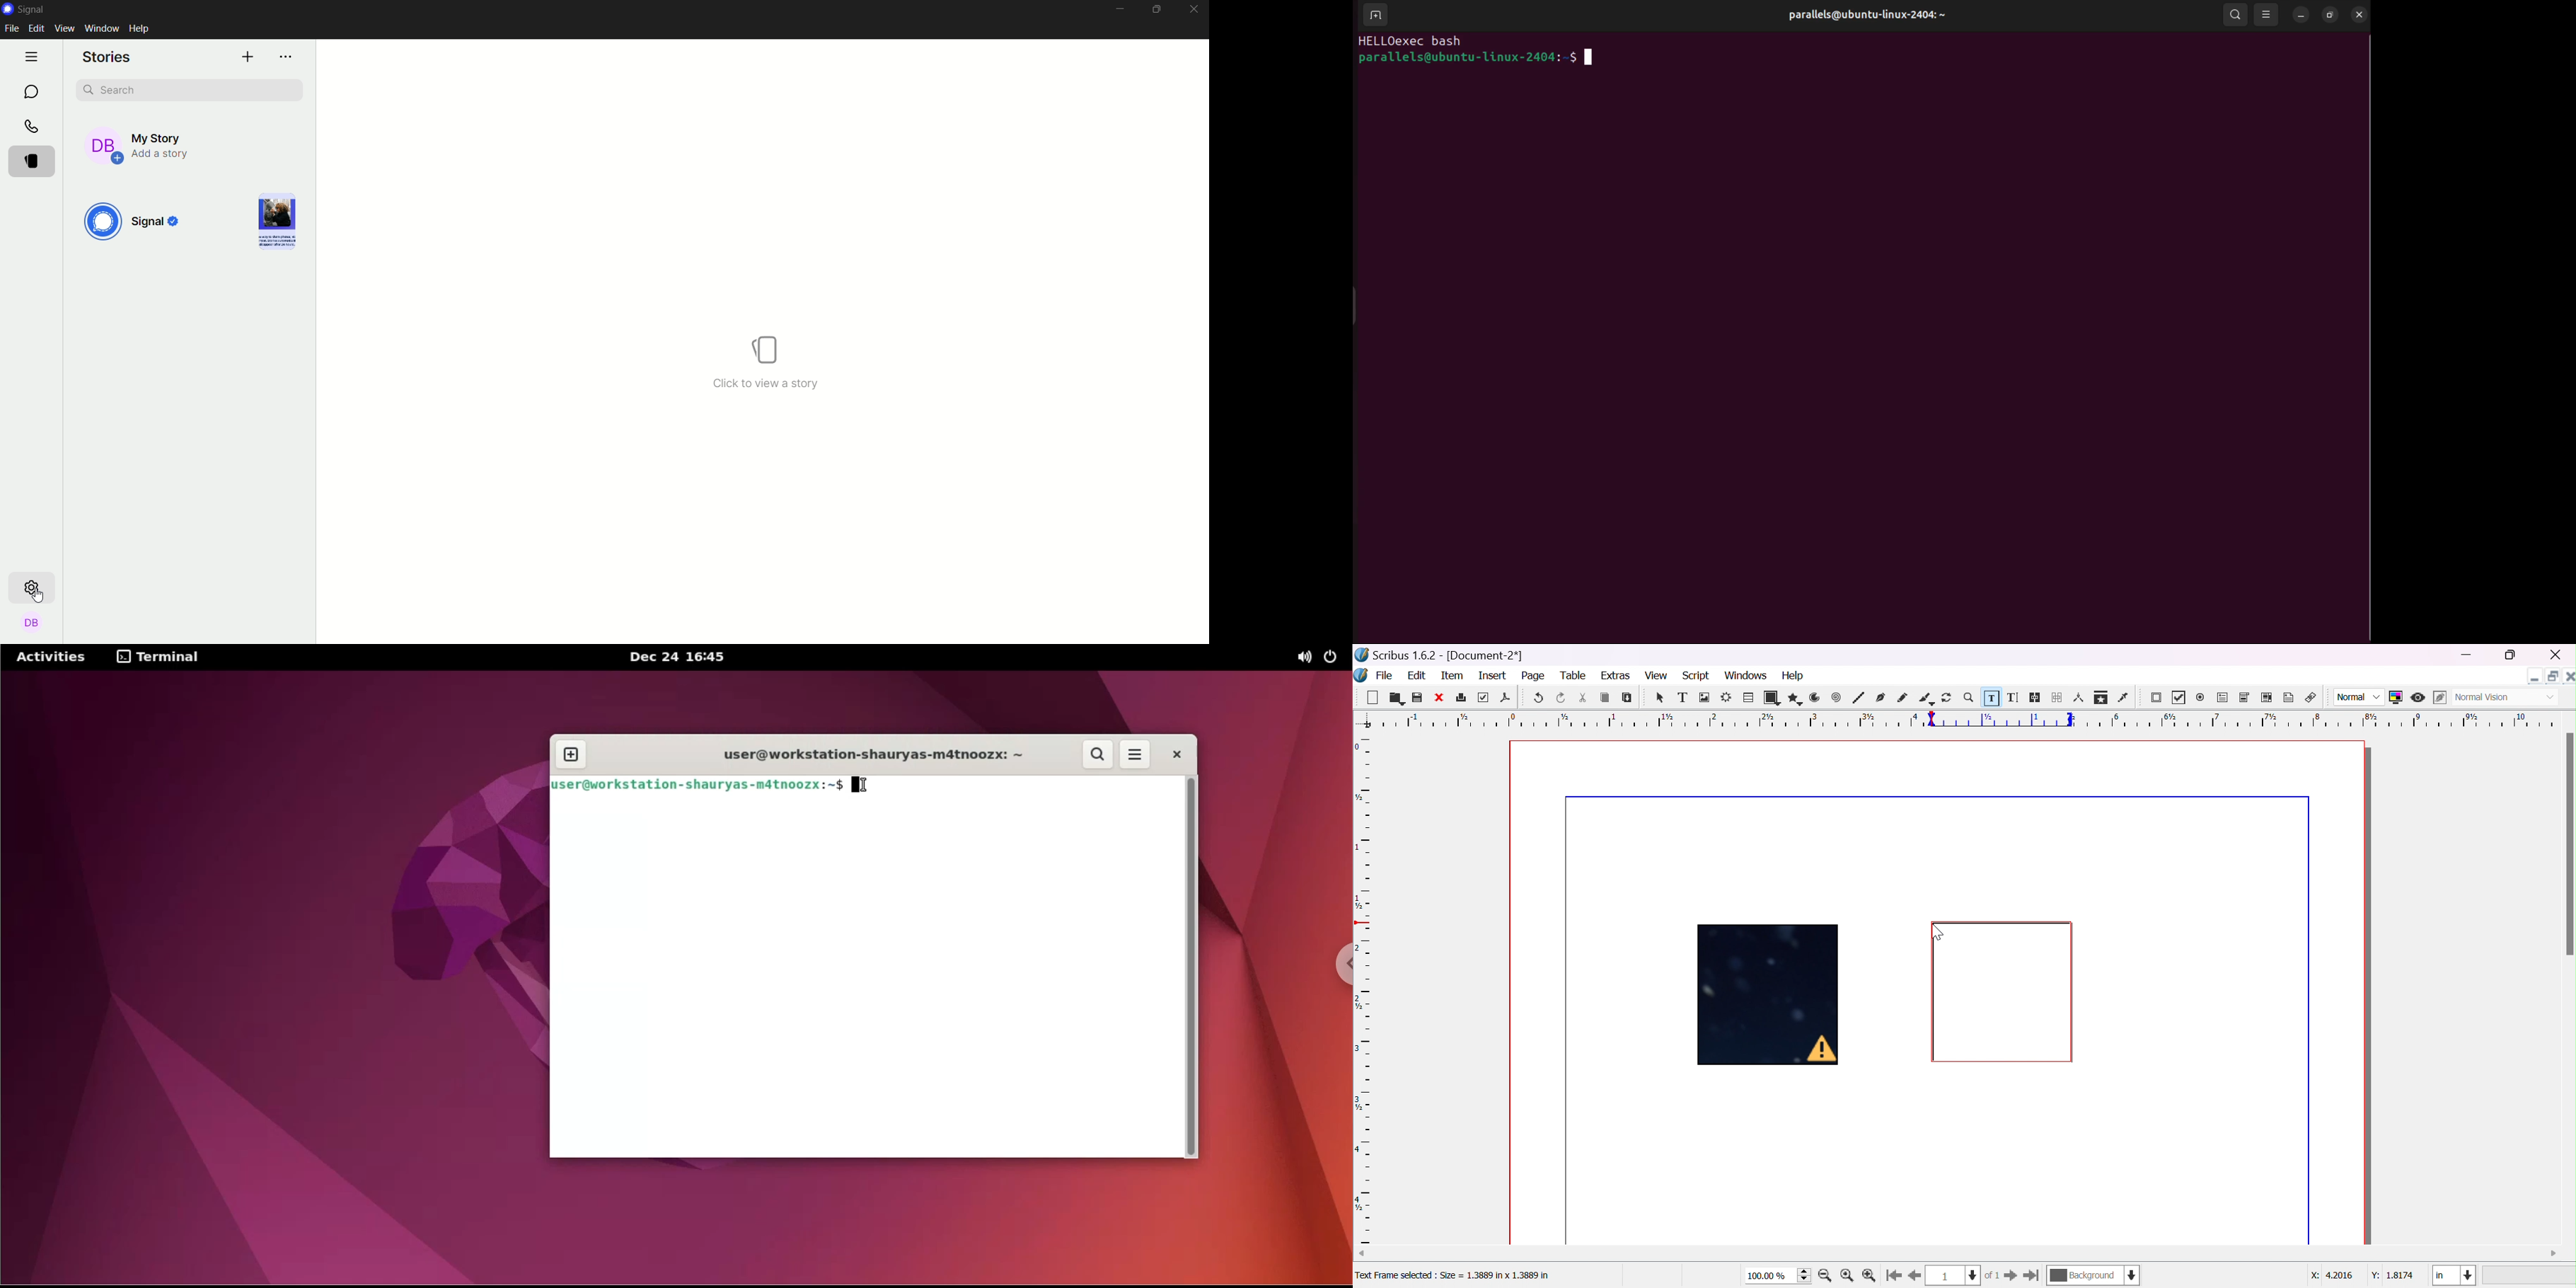  I want to click on scroll right, so click(2555, 1254).